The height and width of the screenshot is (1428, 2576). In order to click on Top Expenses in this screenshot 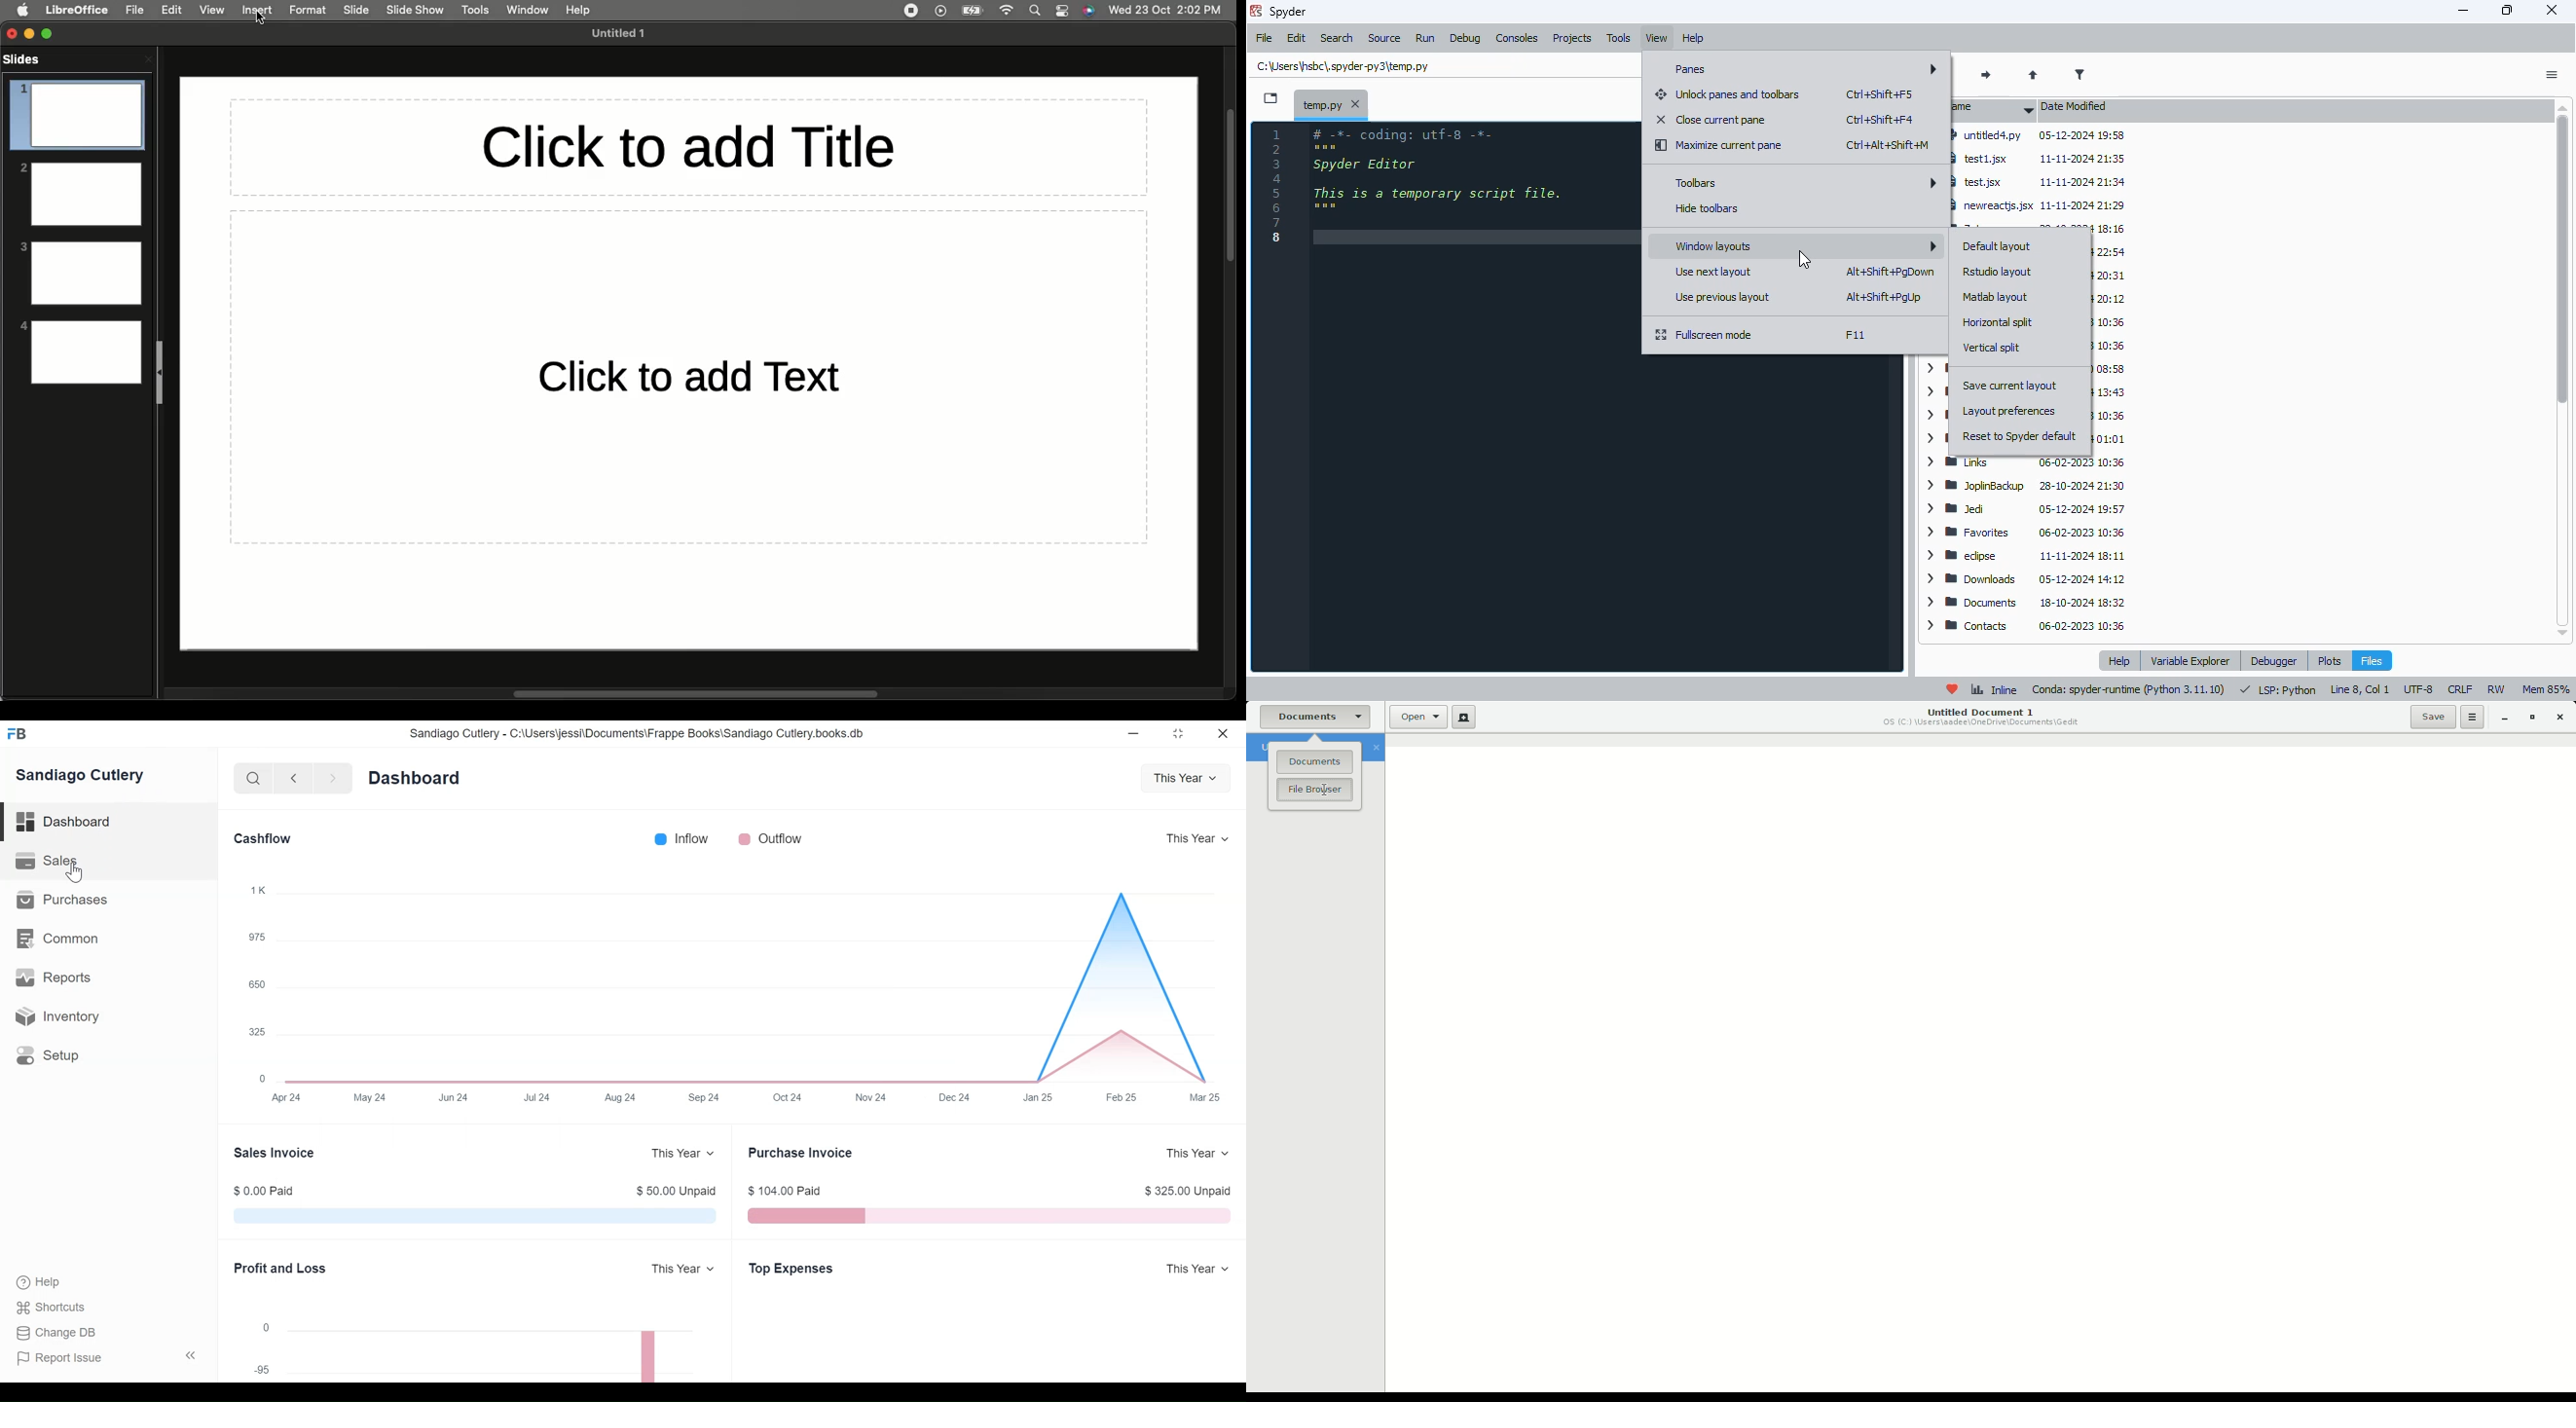, I will do `click(793, 1270)`.